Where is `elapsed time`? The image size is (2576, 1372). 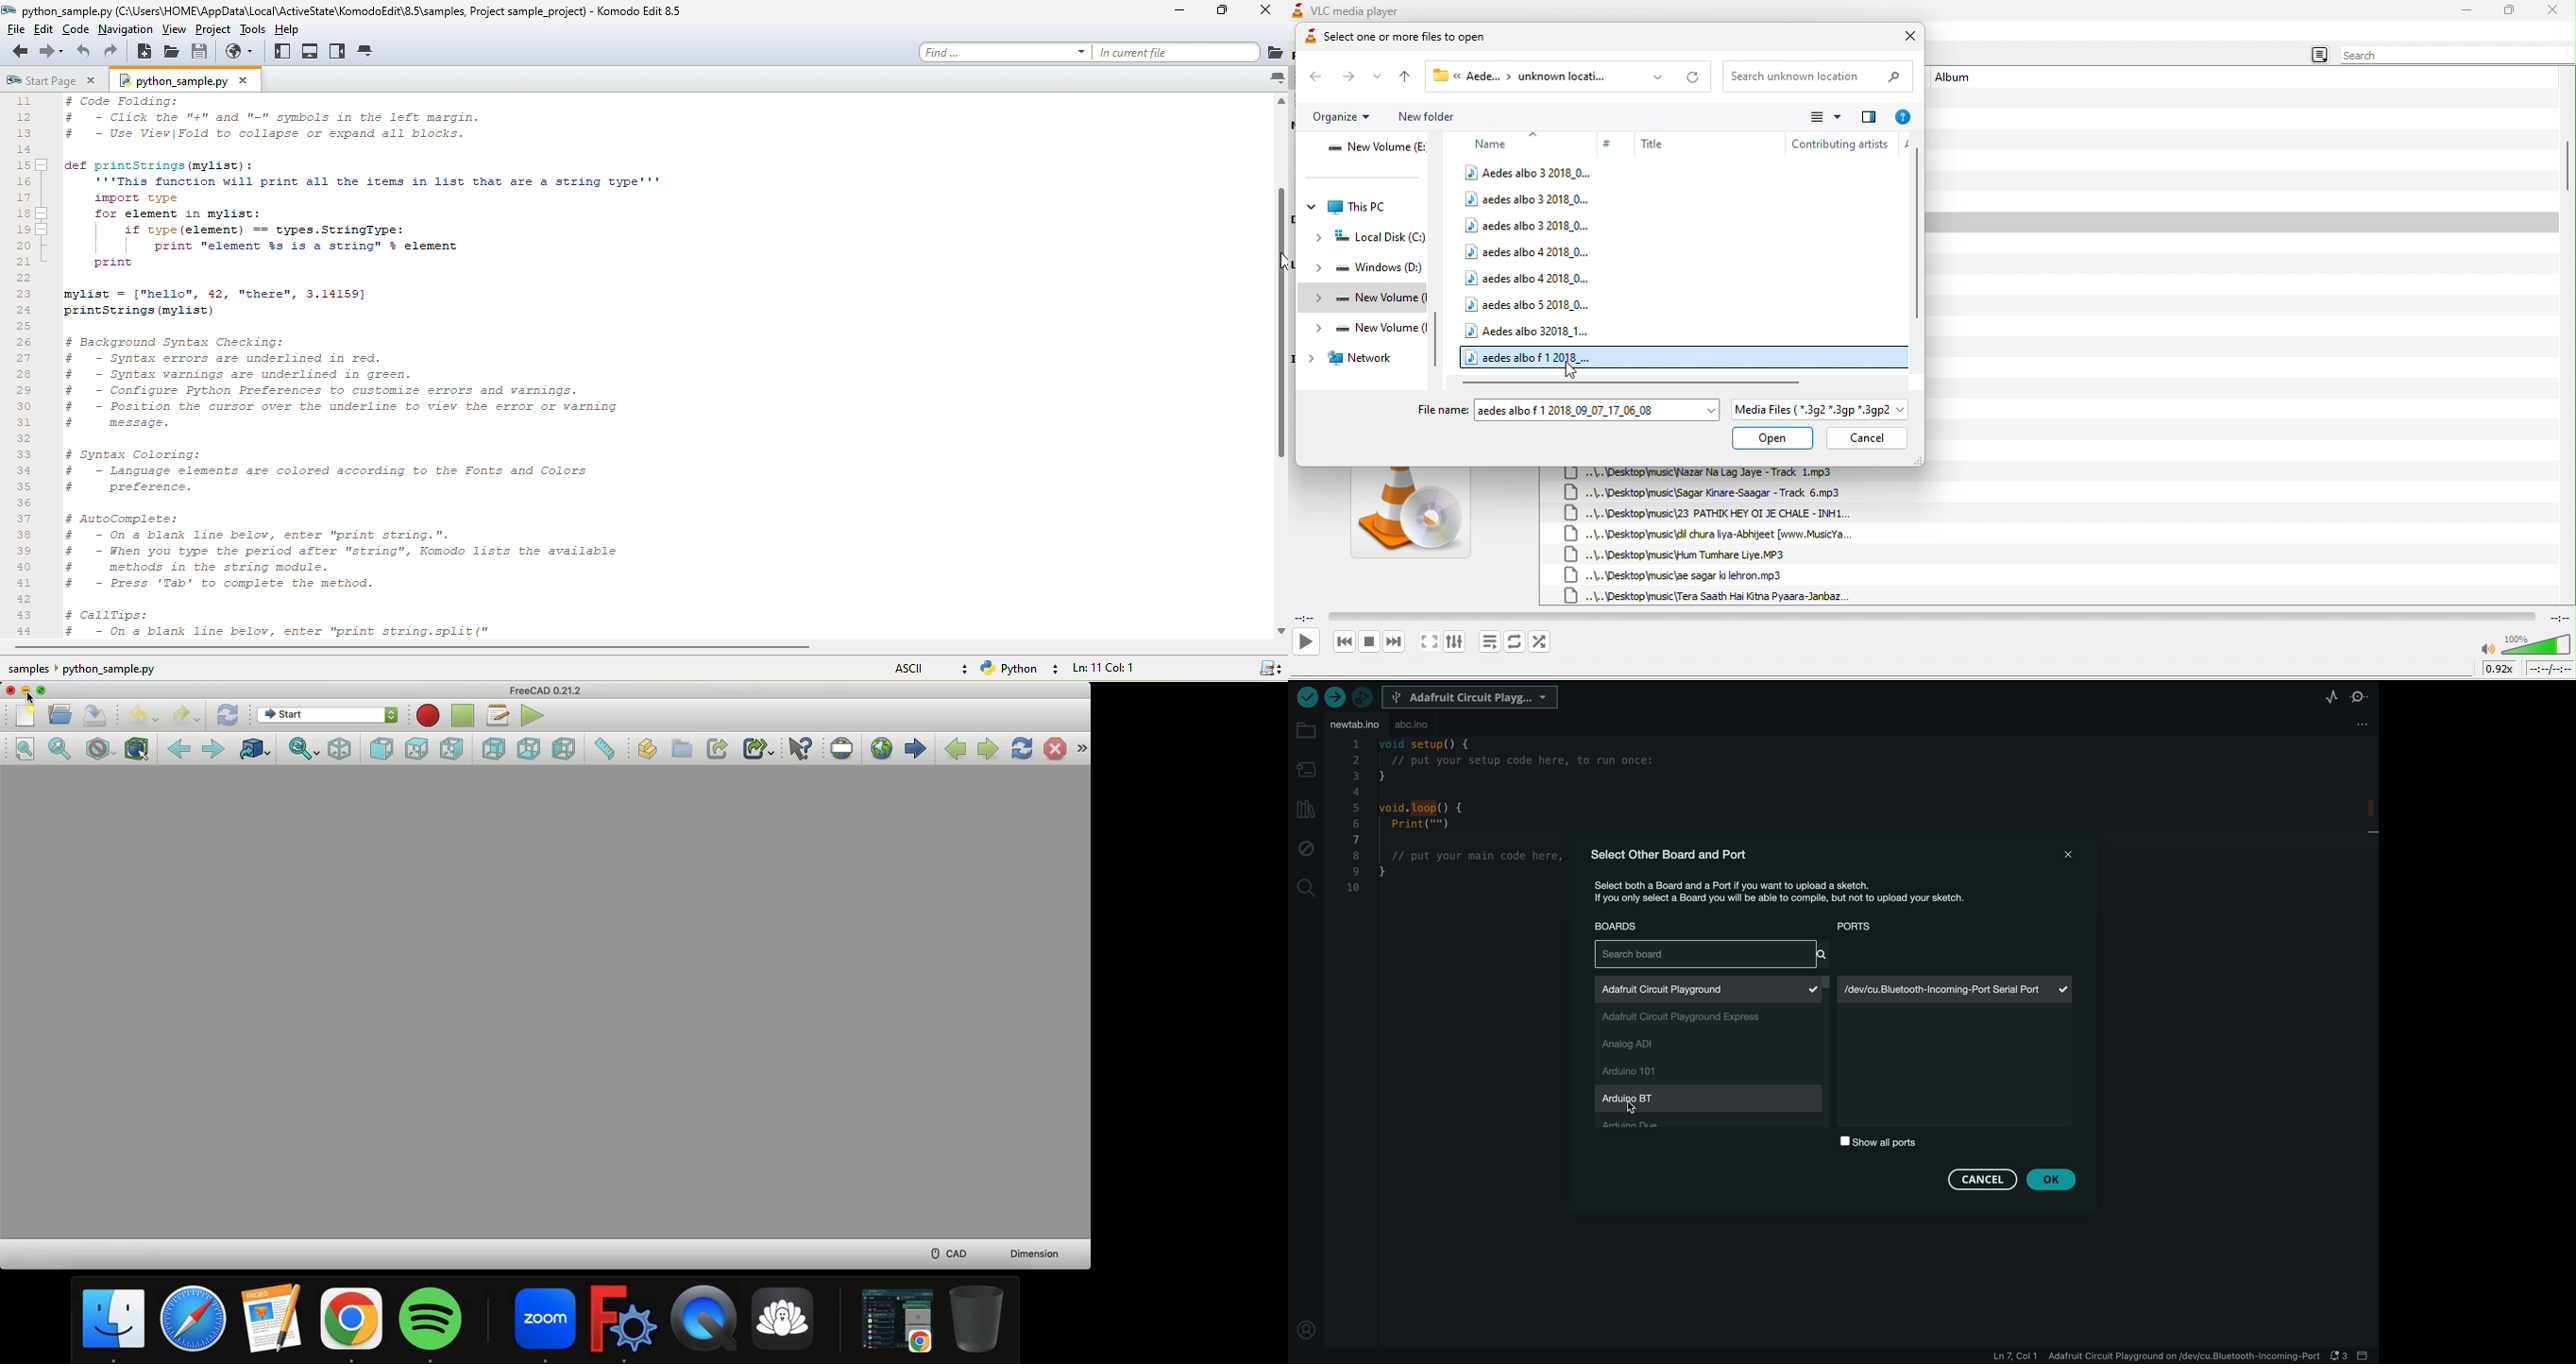
elapsed time is located at coordinates (1307, 617).